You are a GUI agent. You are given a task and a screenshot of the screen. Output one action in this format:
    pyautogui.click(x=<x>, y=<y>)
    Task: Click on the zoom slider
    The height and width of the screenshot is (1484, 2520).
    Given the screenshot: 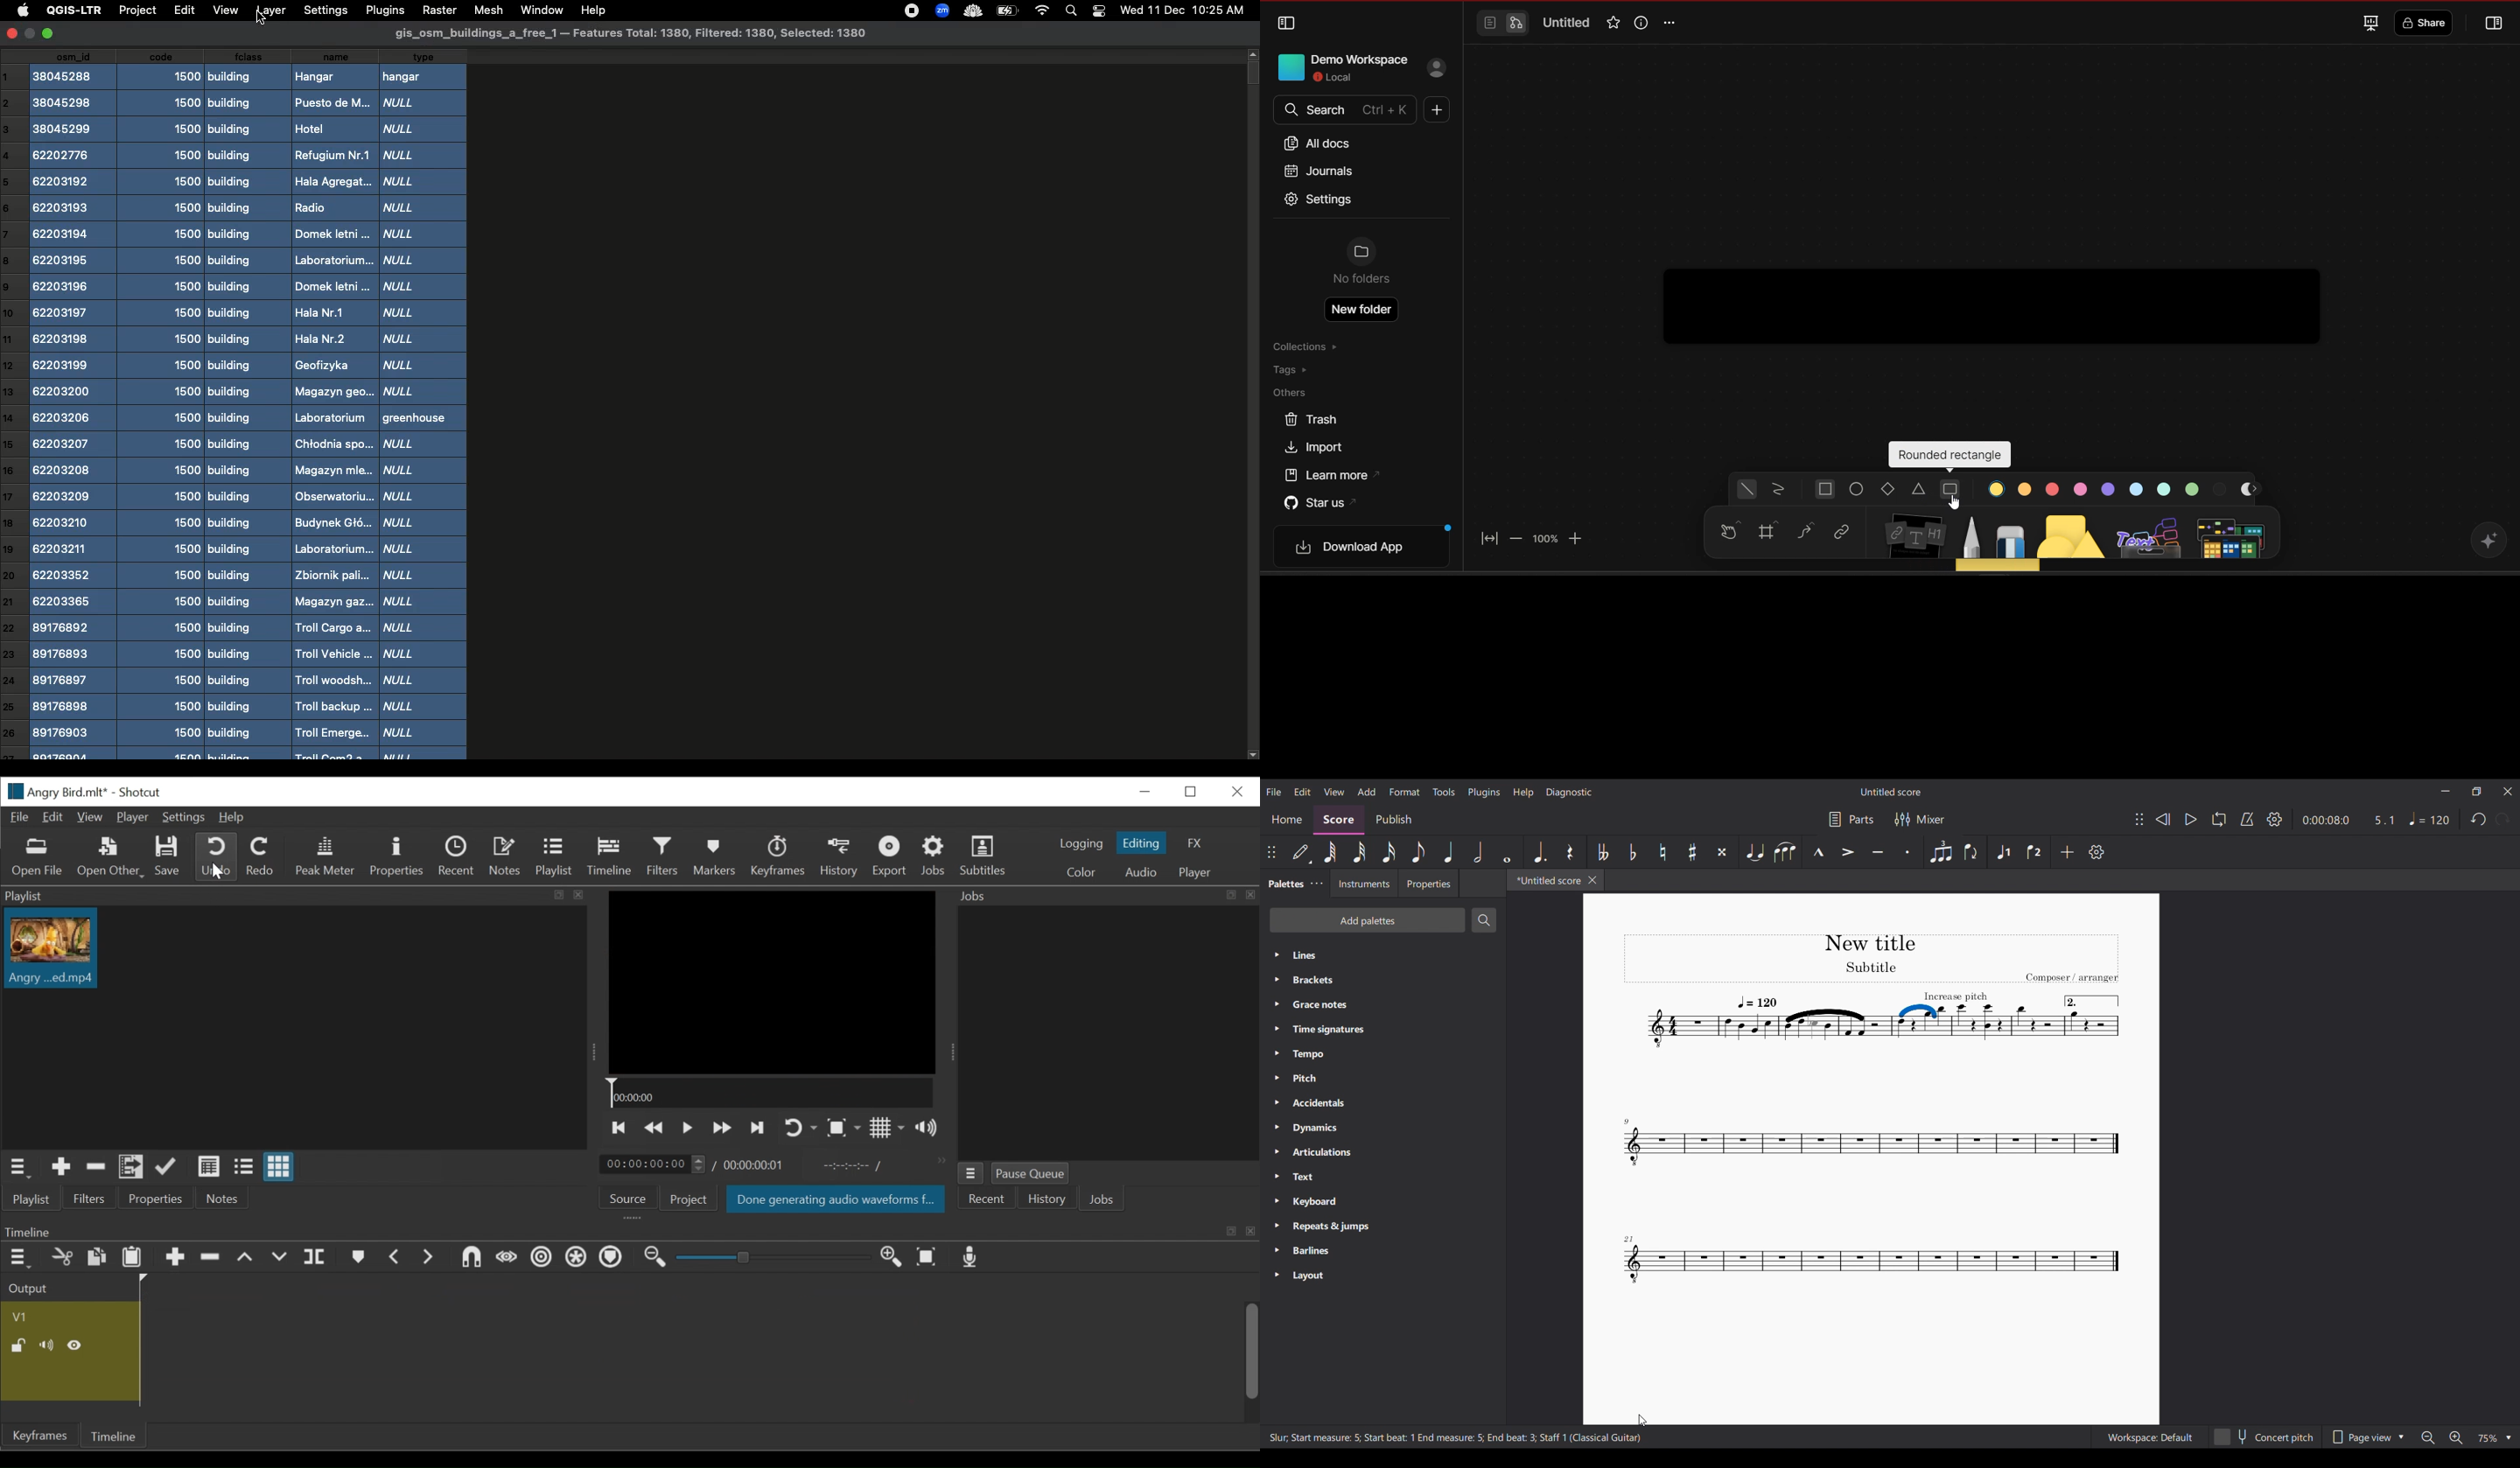 What is the action you would take?
    pyautogui.click(x=770, y=1259)
    